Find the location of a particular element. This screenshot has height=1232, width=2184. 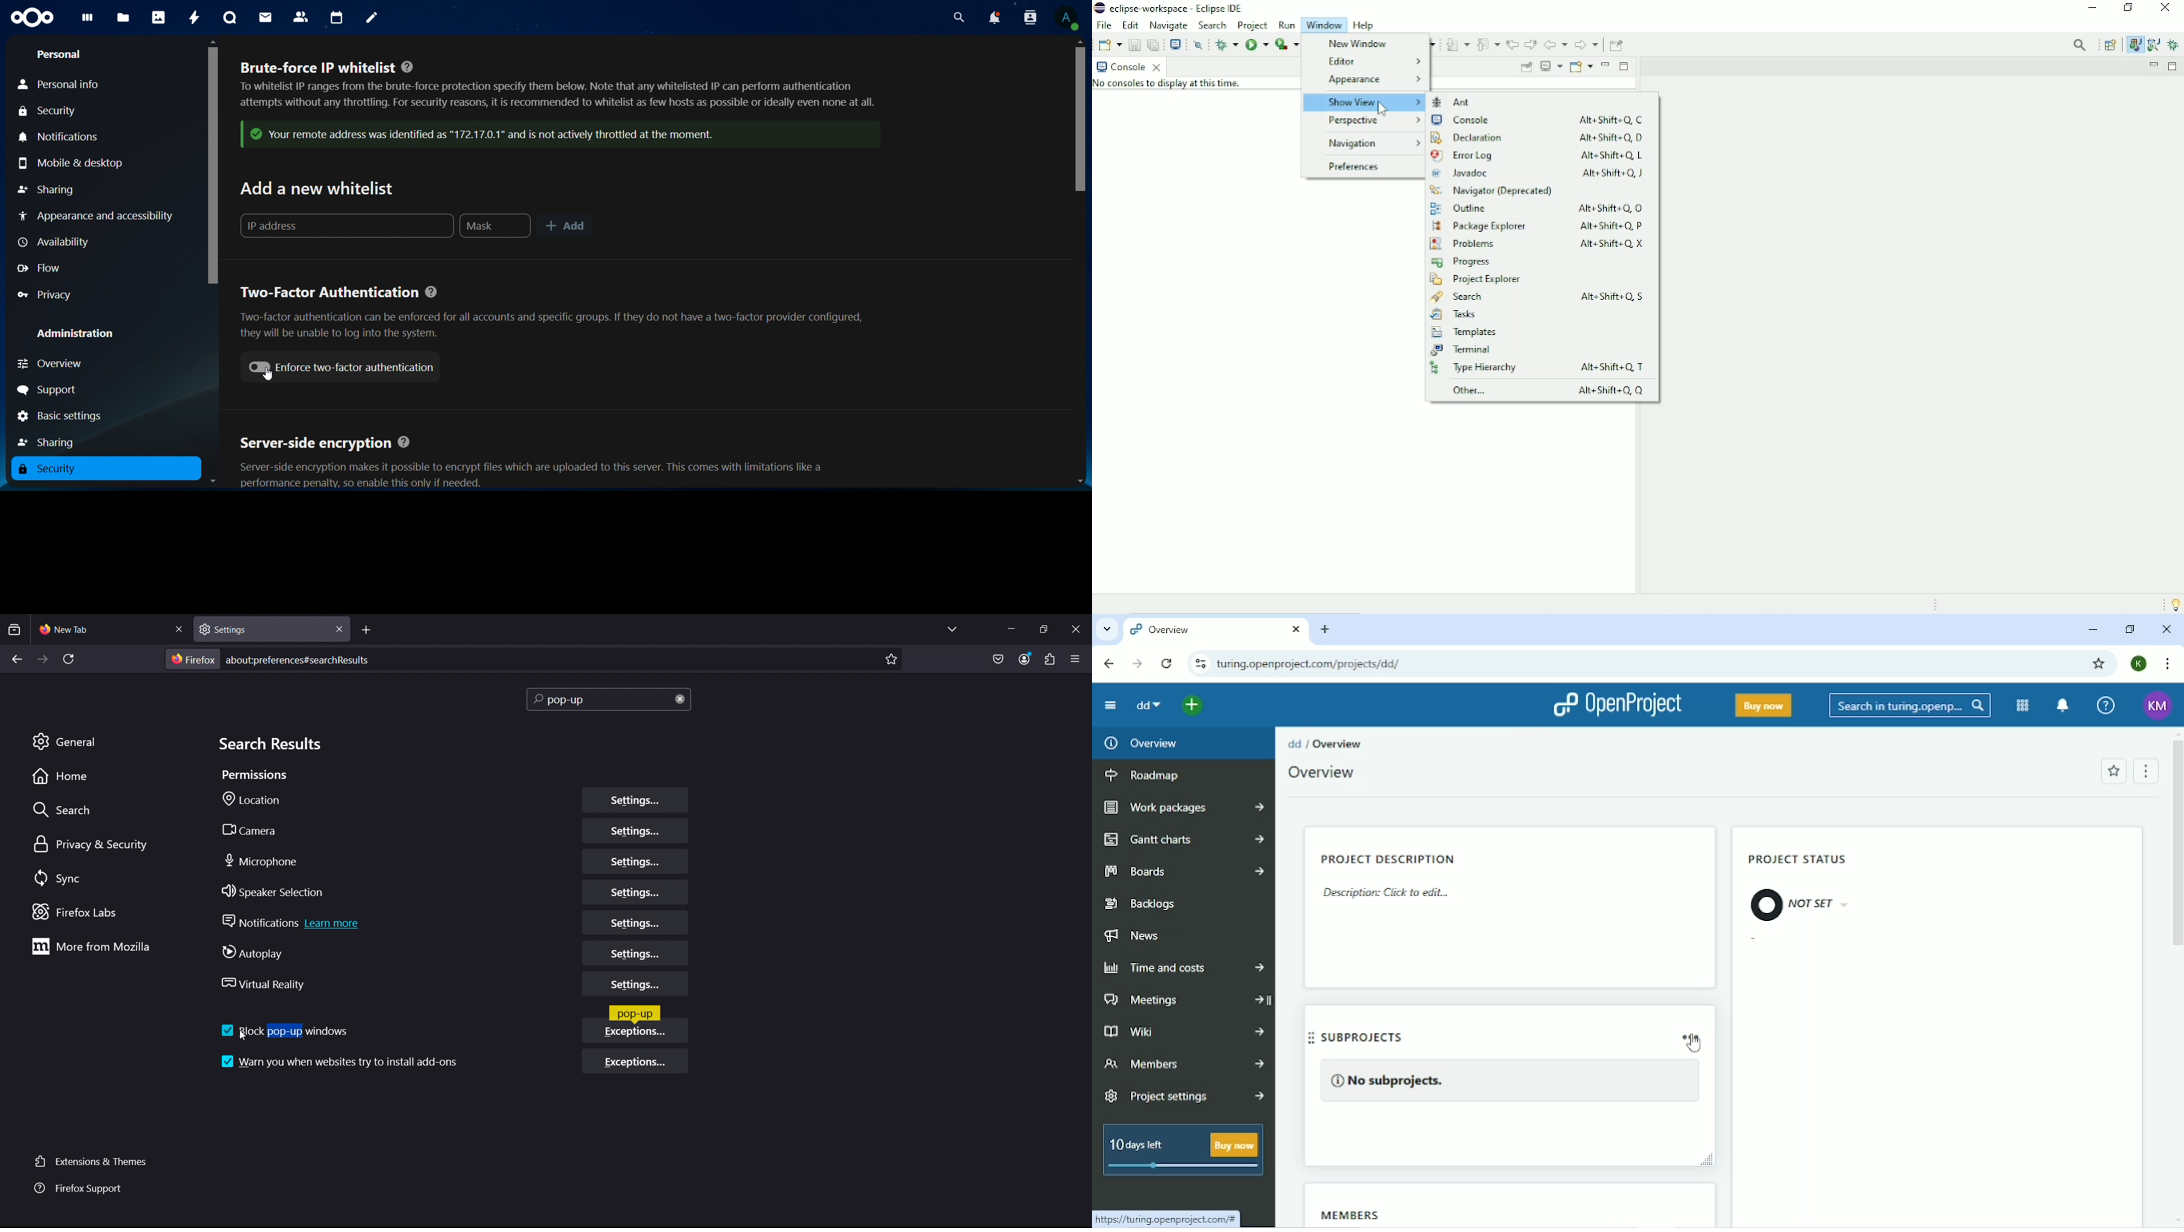

Current tab is located at coordinates (1216, 631).